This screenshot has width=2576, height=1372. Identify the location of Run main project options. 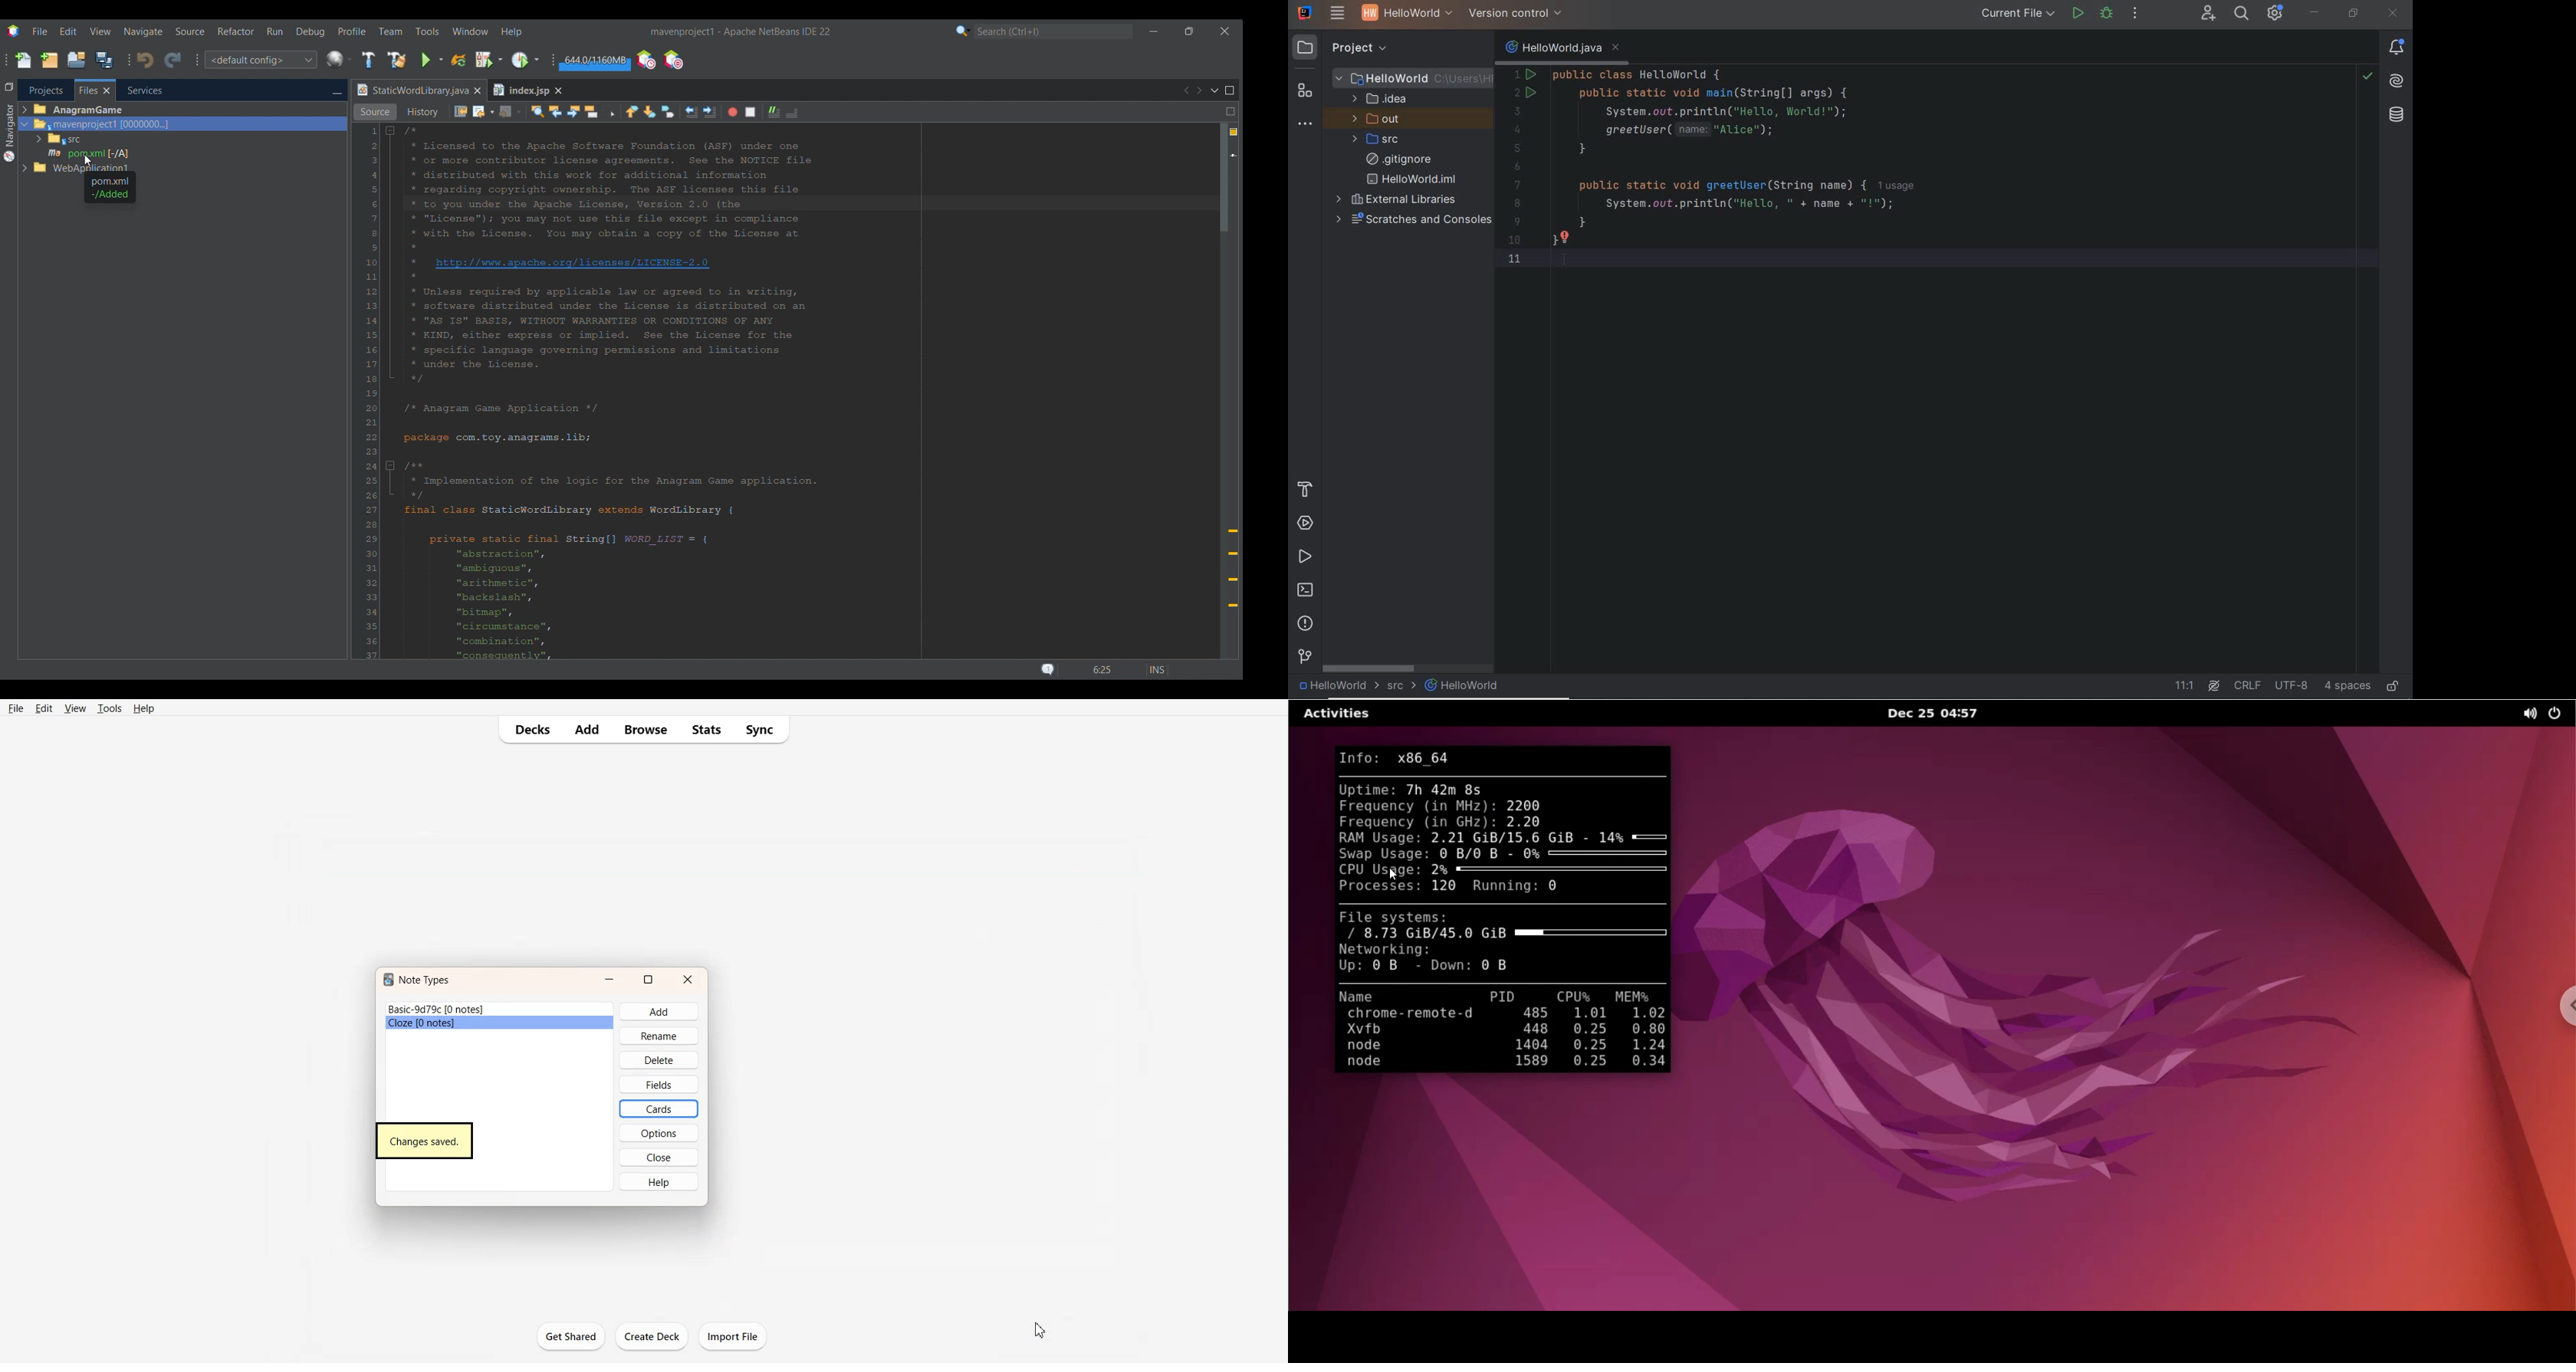
(432, 60).